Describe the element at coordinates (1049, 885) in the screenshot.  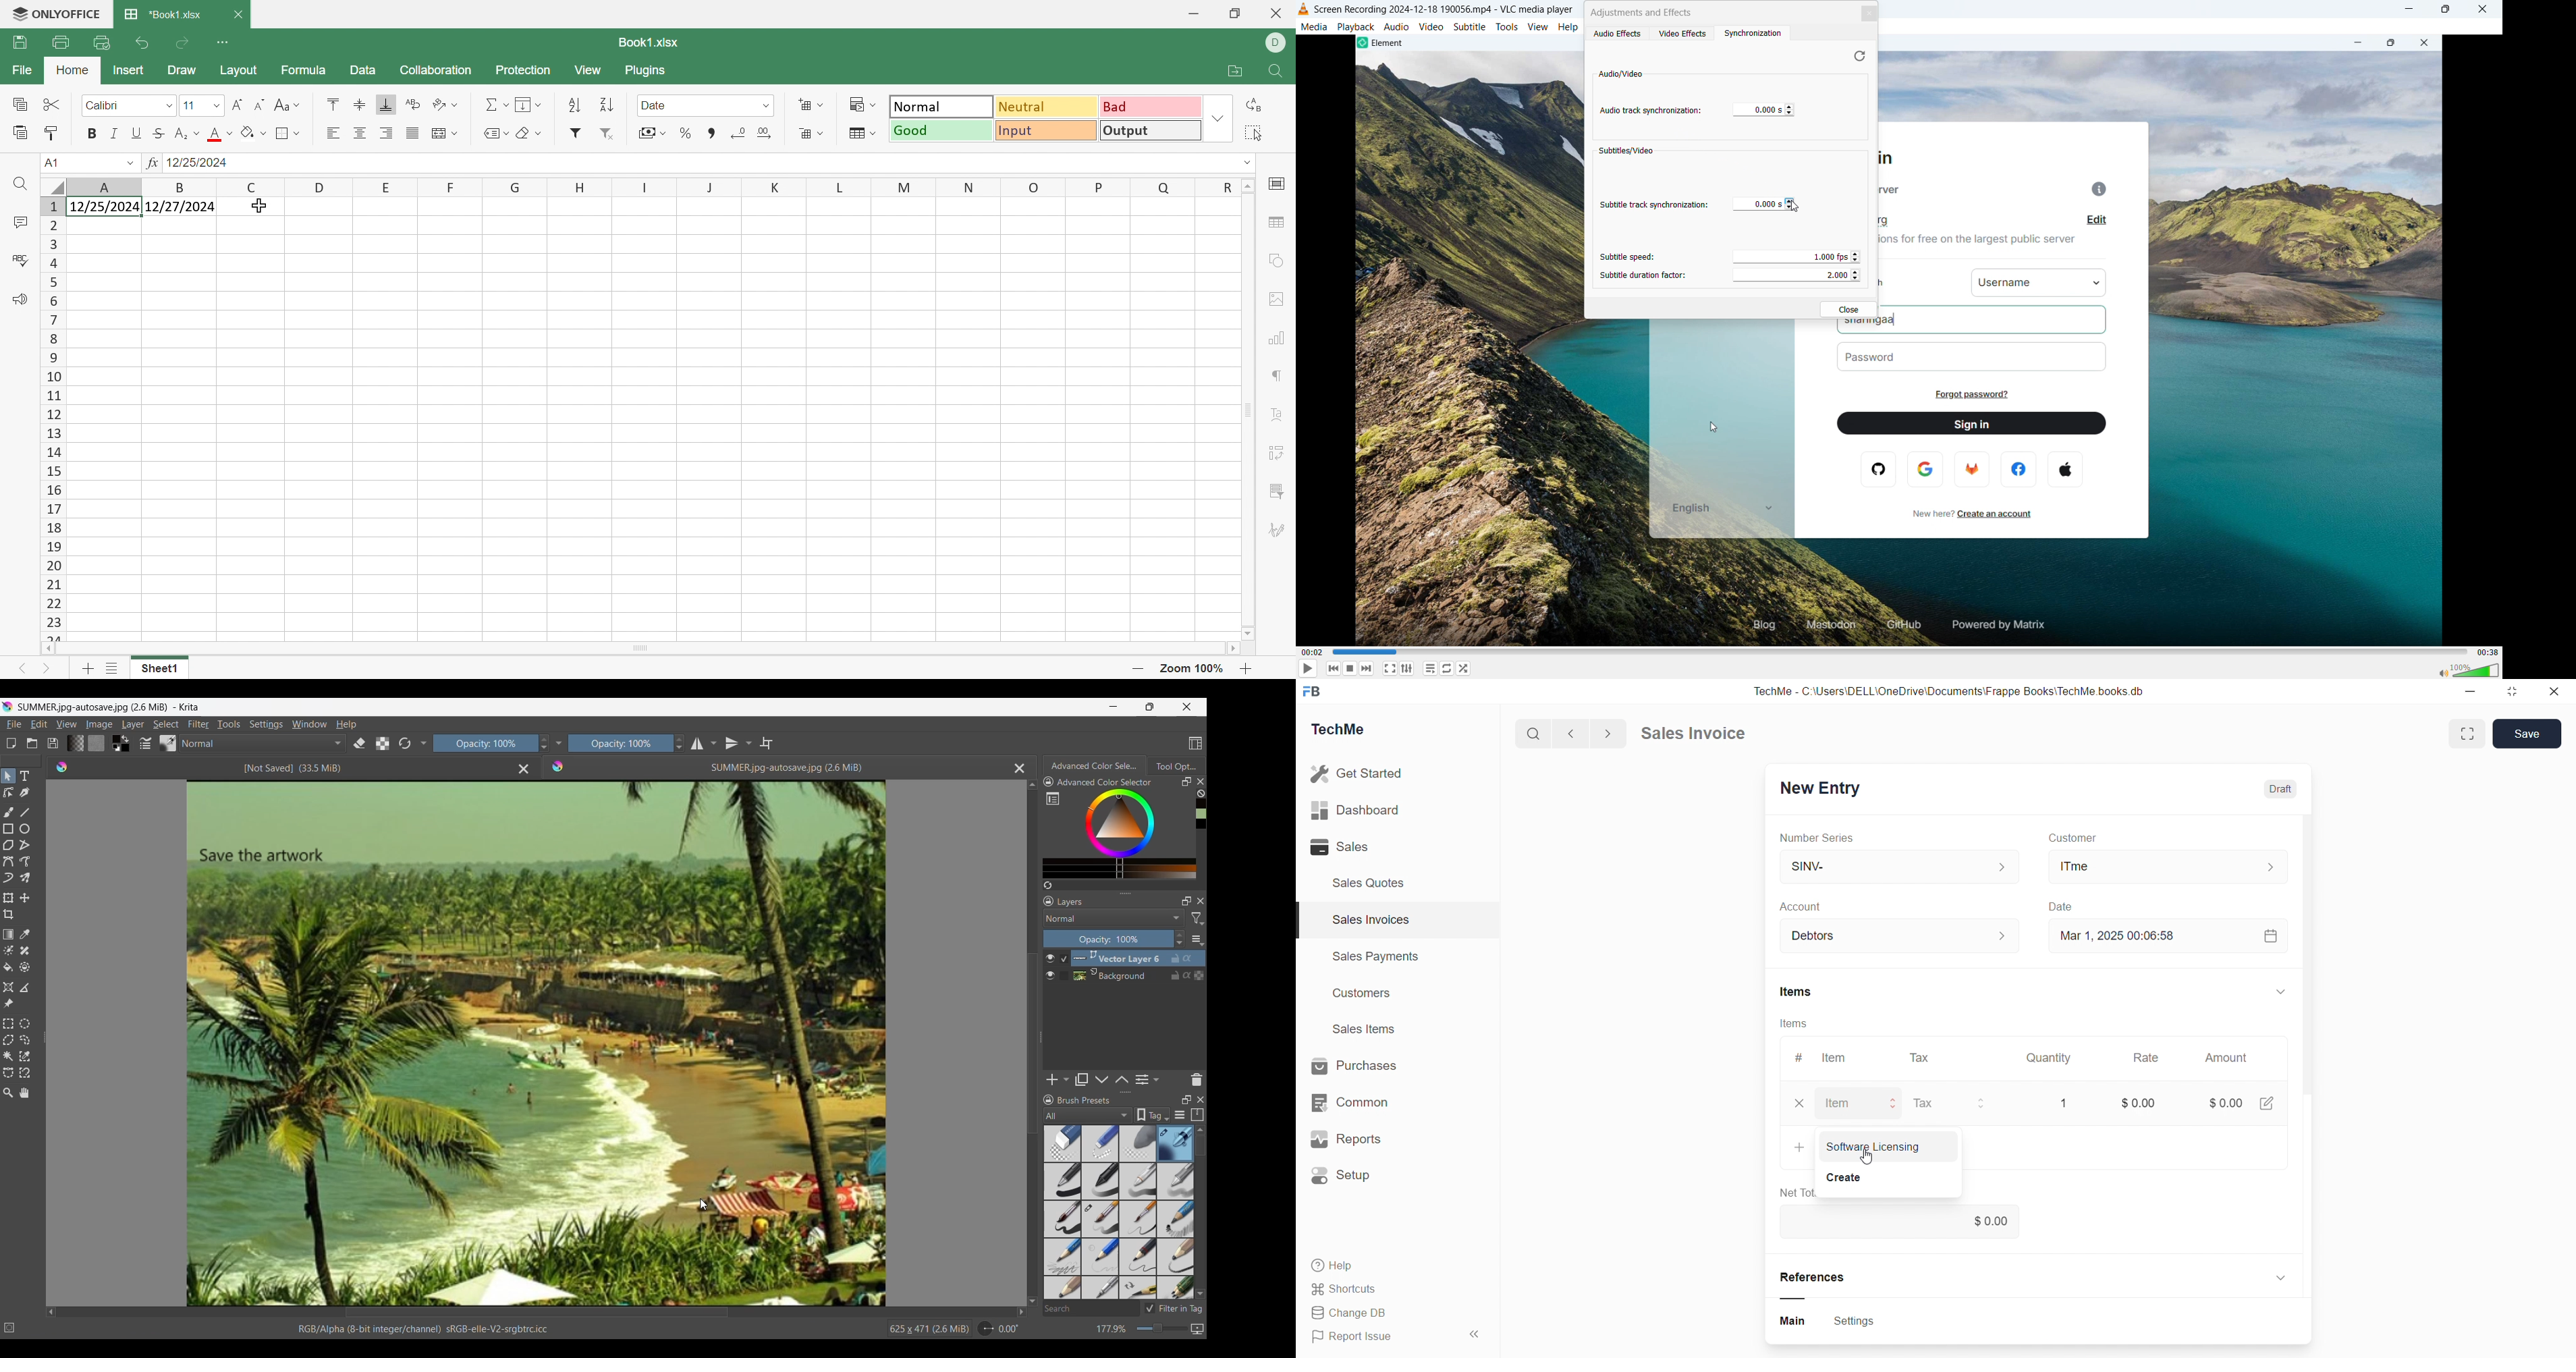
I see `Create a list of colors from the image` at that location.